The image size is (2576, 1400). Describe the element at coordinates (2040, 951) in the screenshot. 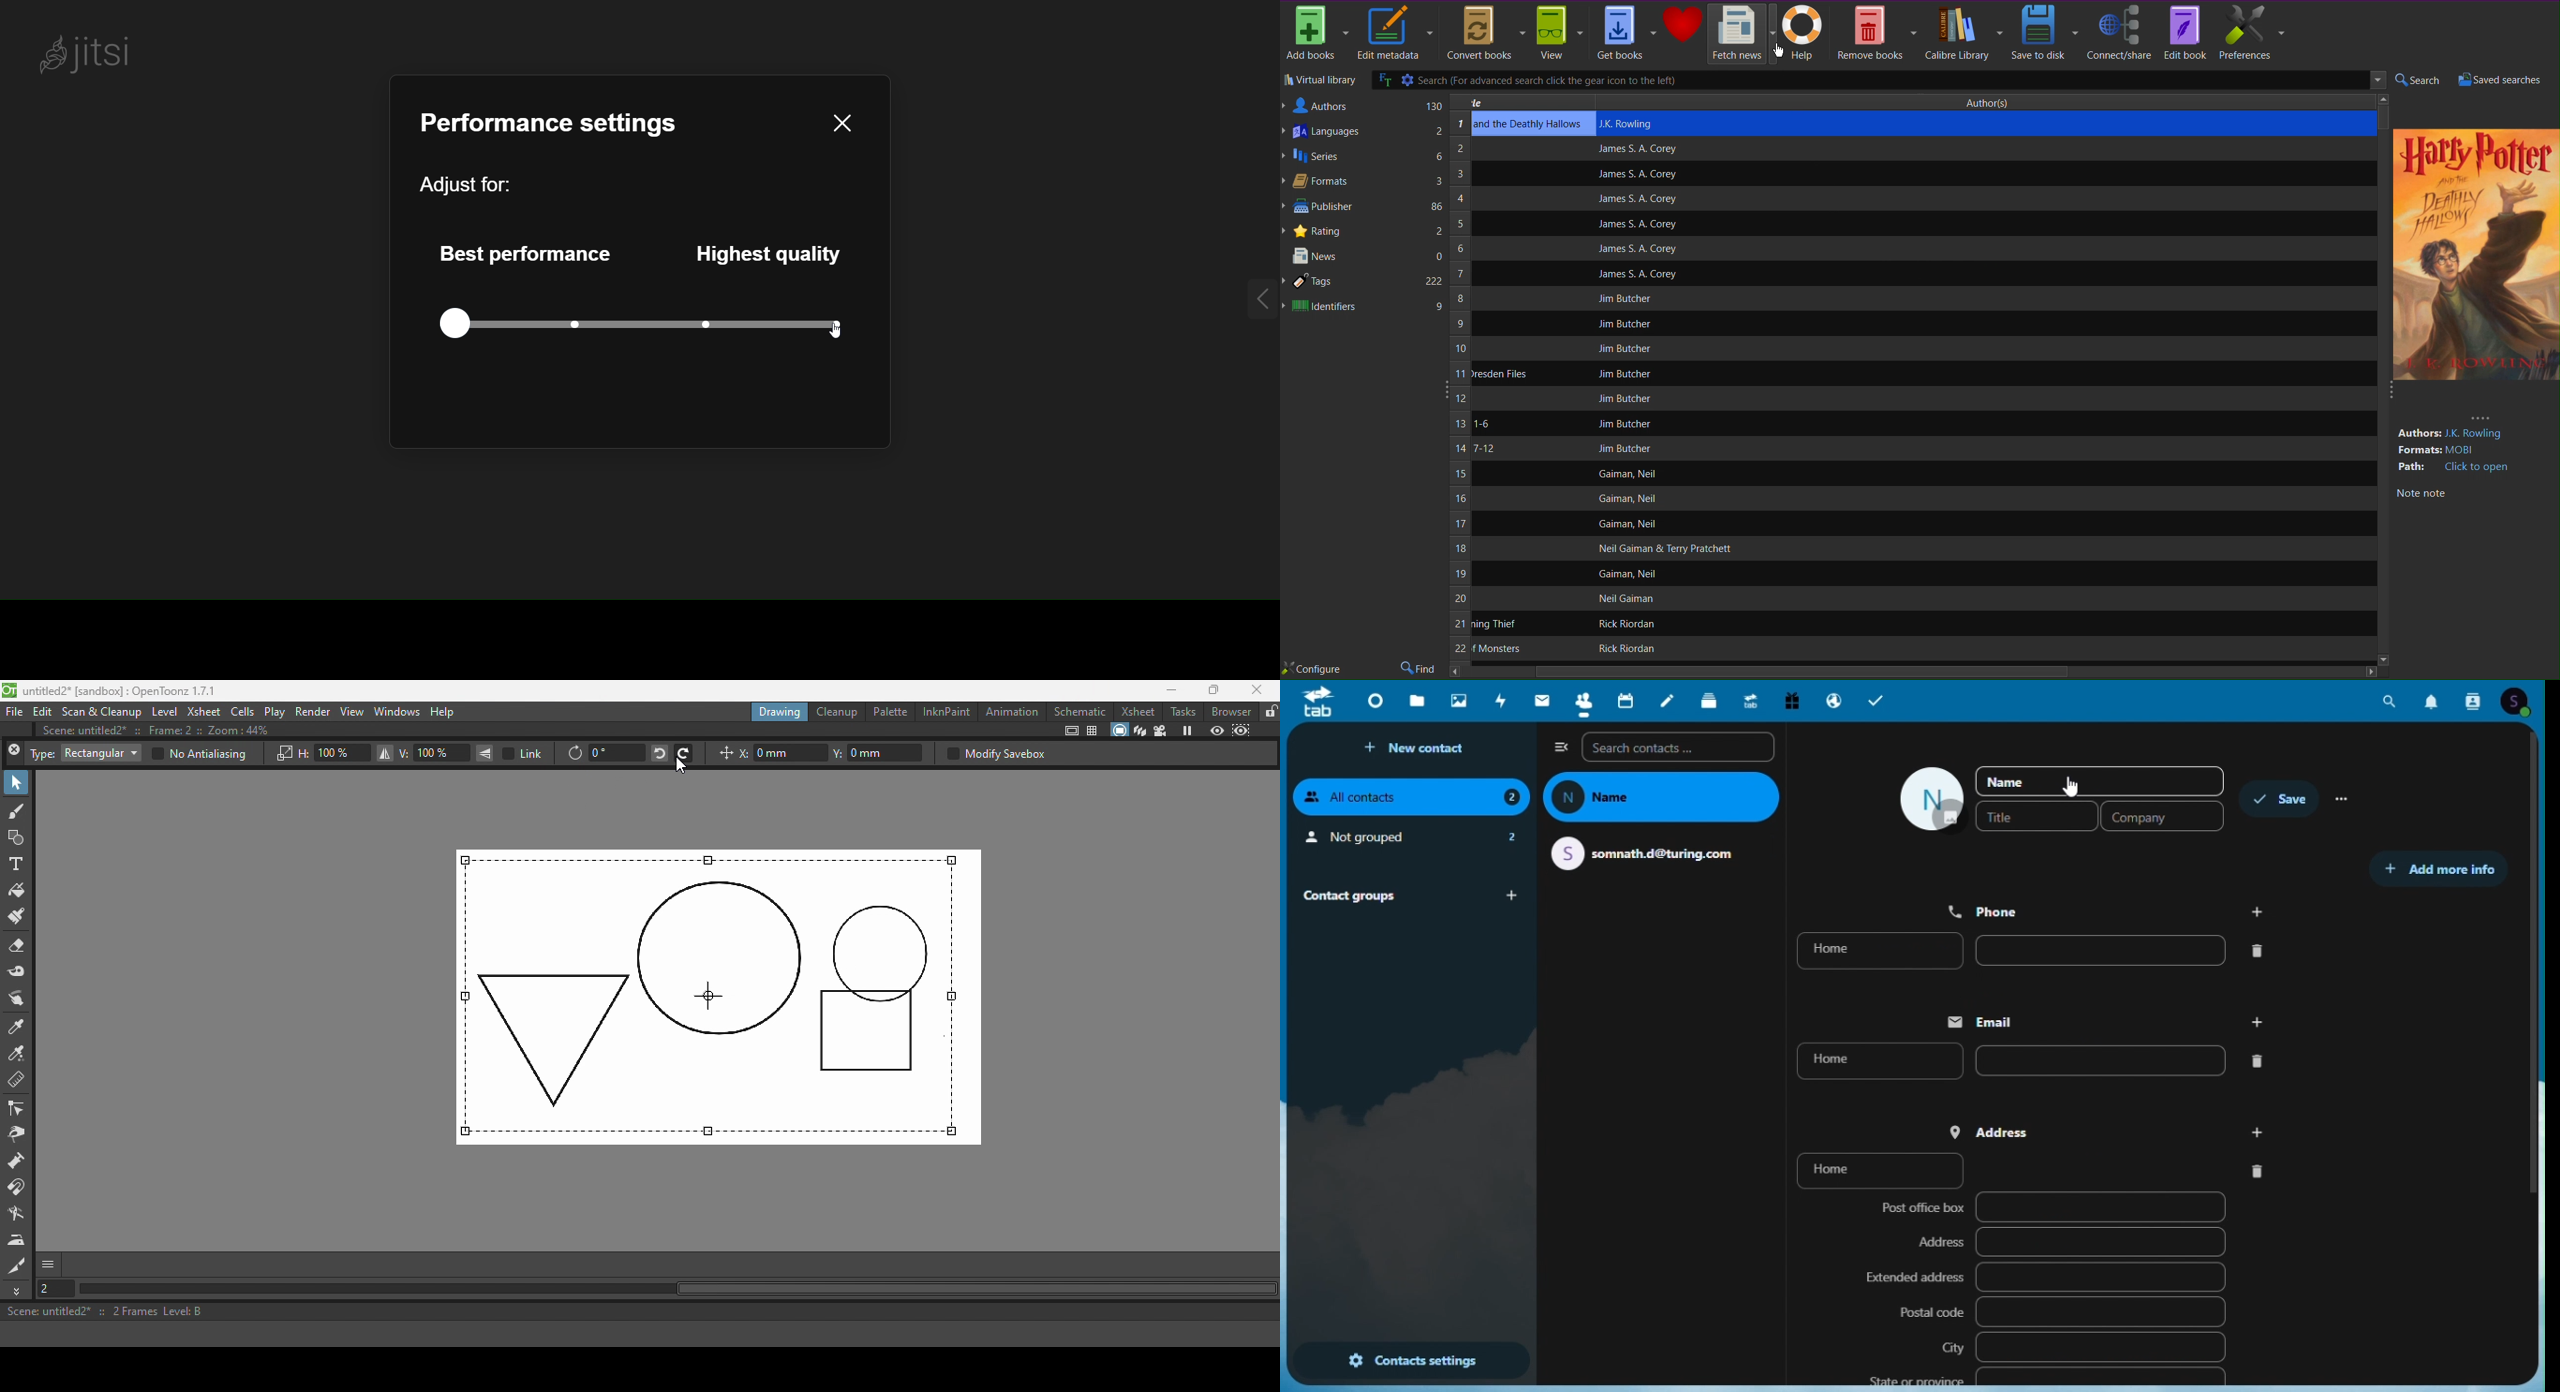

I see `home` at that location.